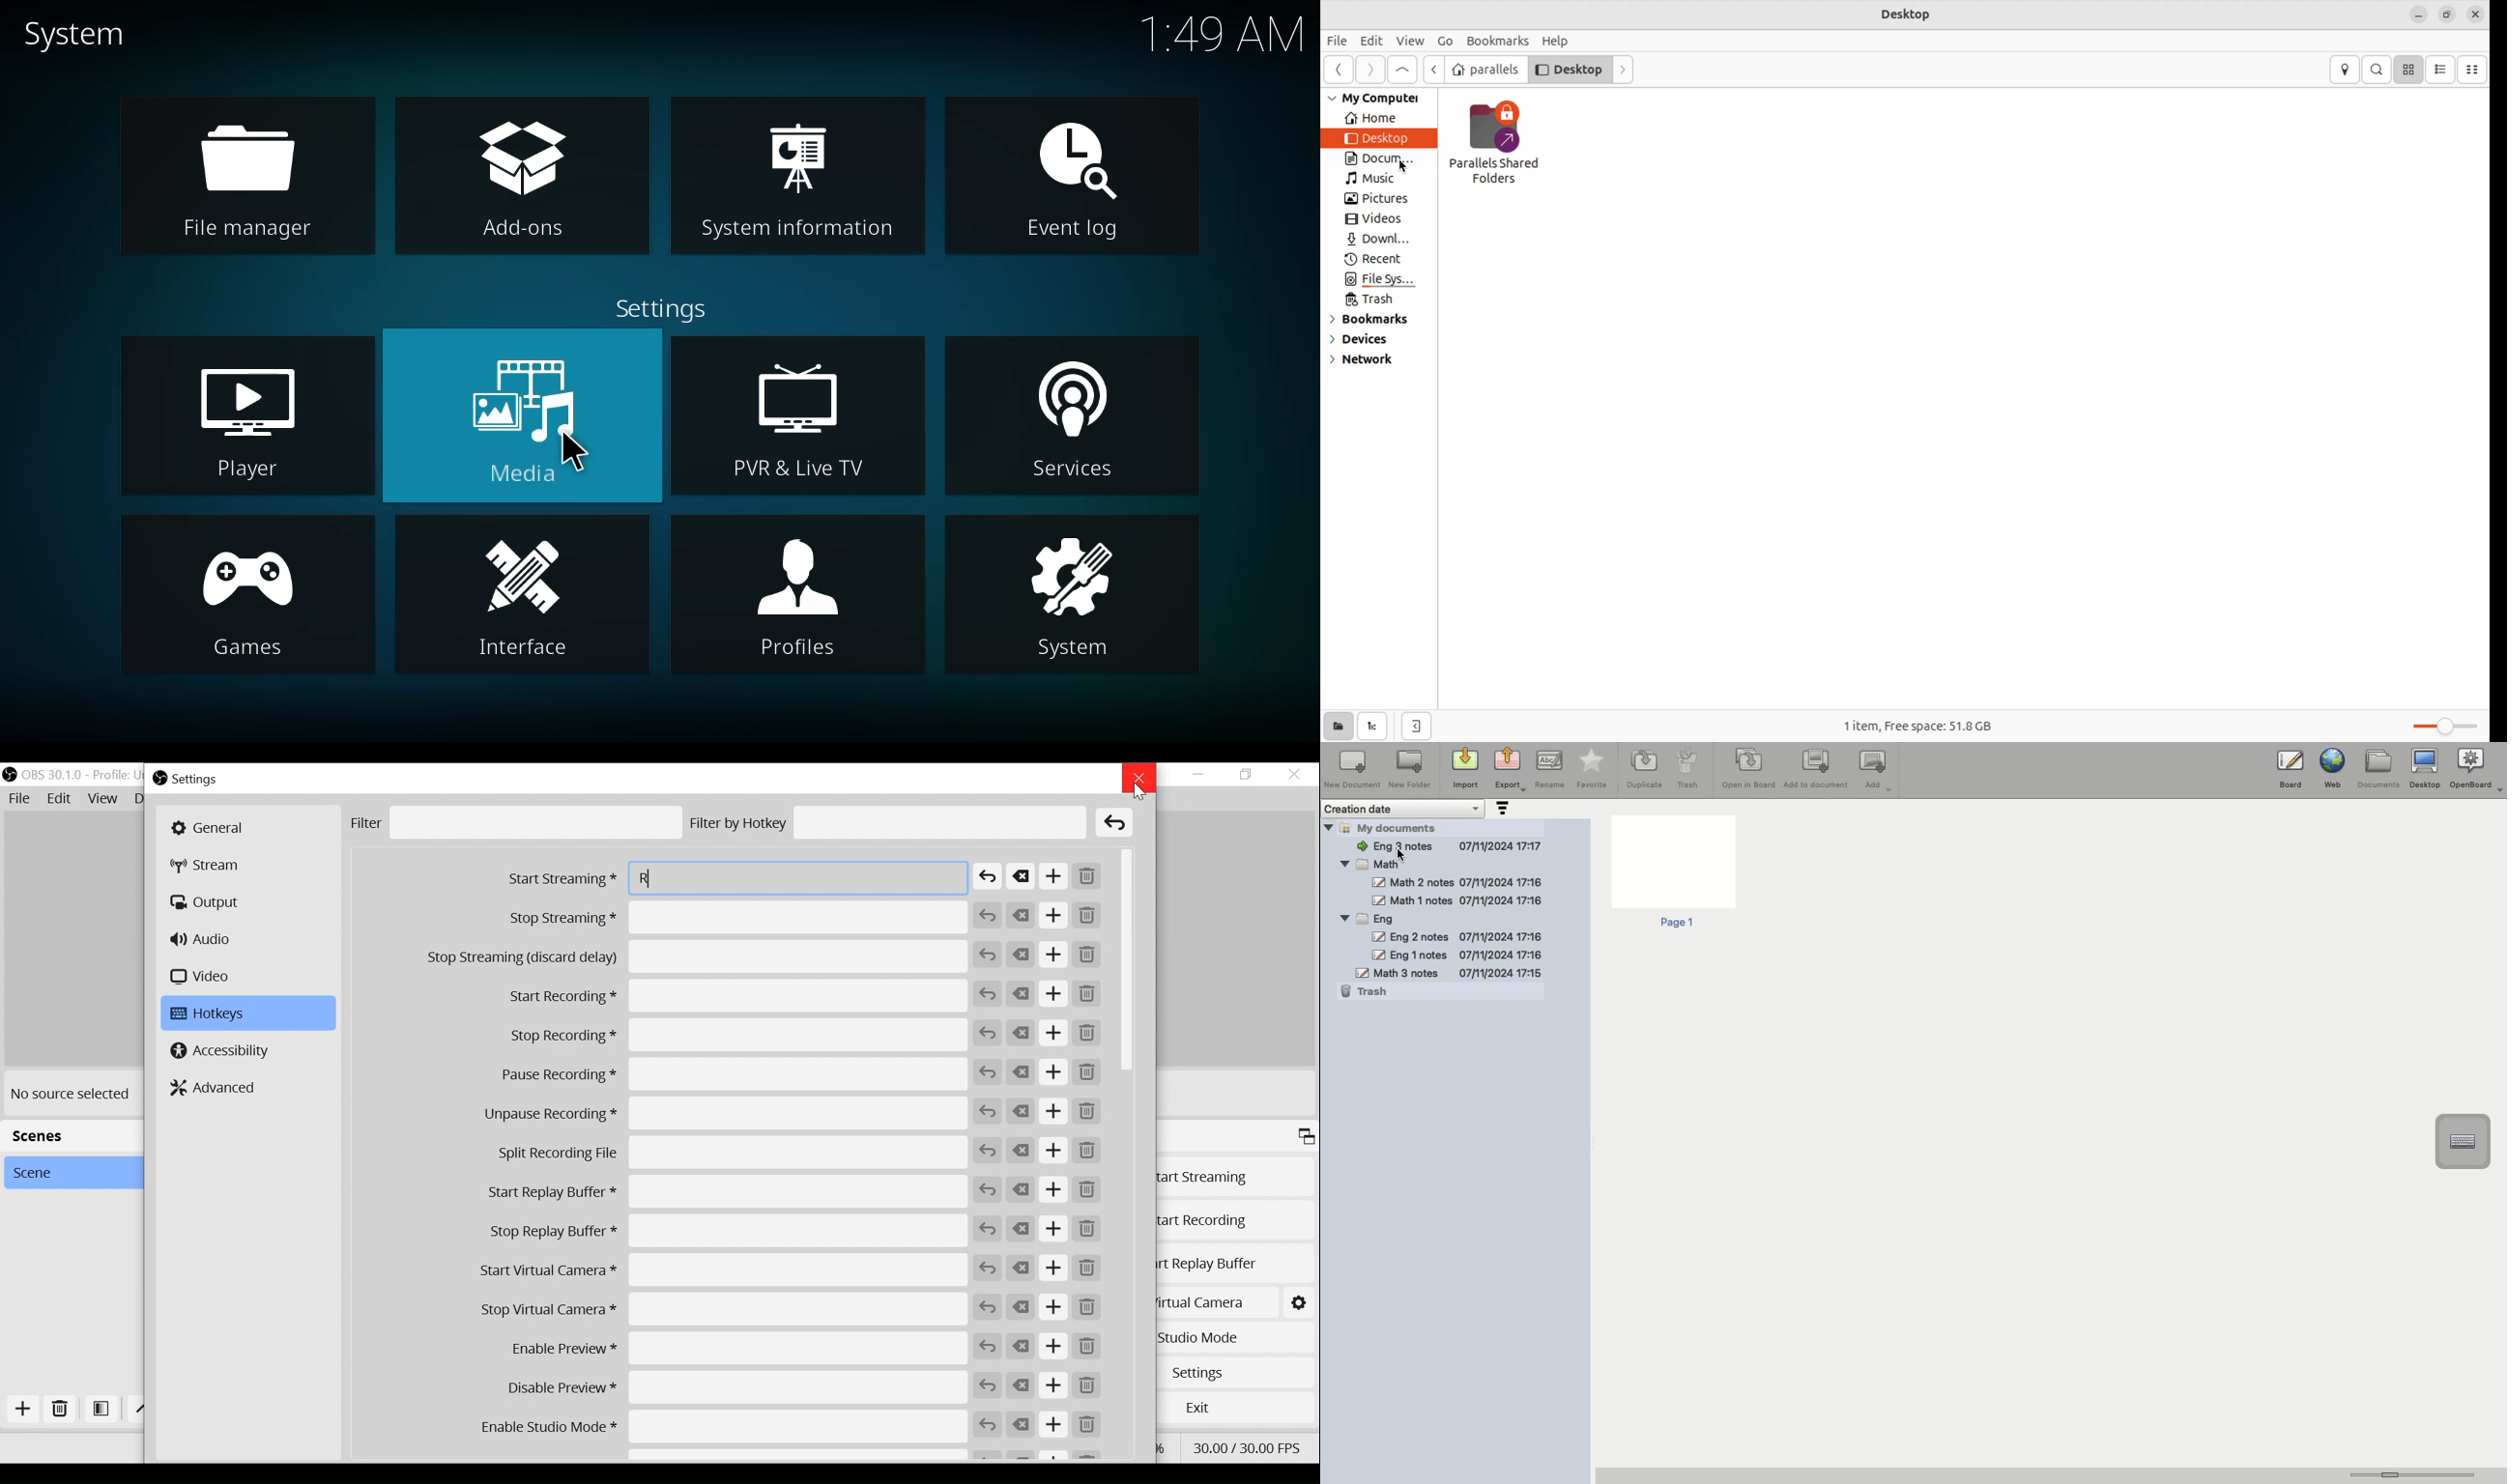 This screenshot has height=1484, width=2520. I want to click on Add, so click(1054, 1073).